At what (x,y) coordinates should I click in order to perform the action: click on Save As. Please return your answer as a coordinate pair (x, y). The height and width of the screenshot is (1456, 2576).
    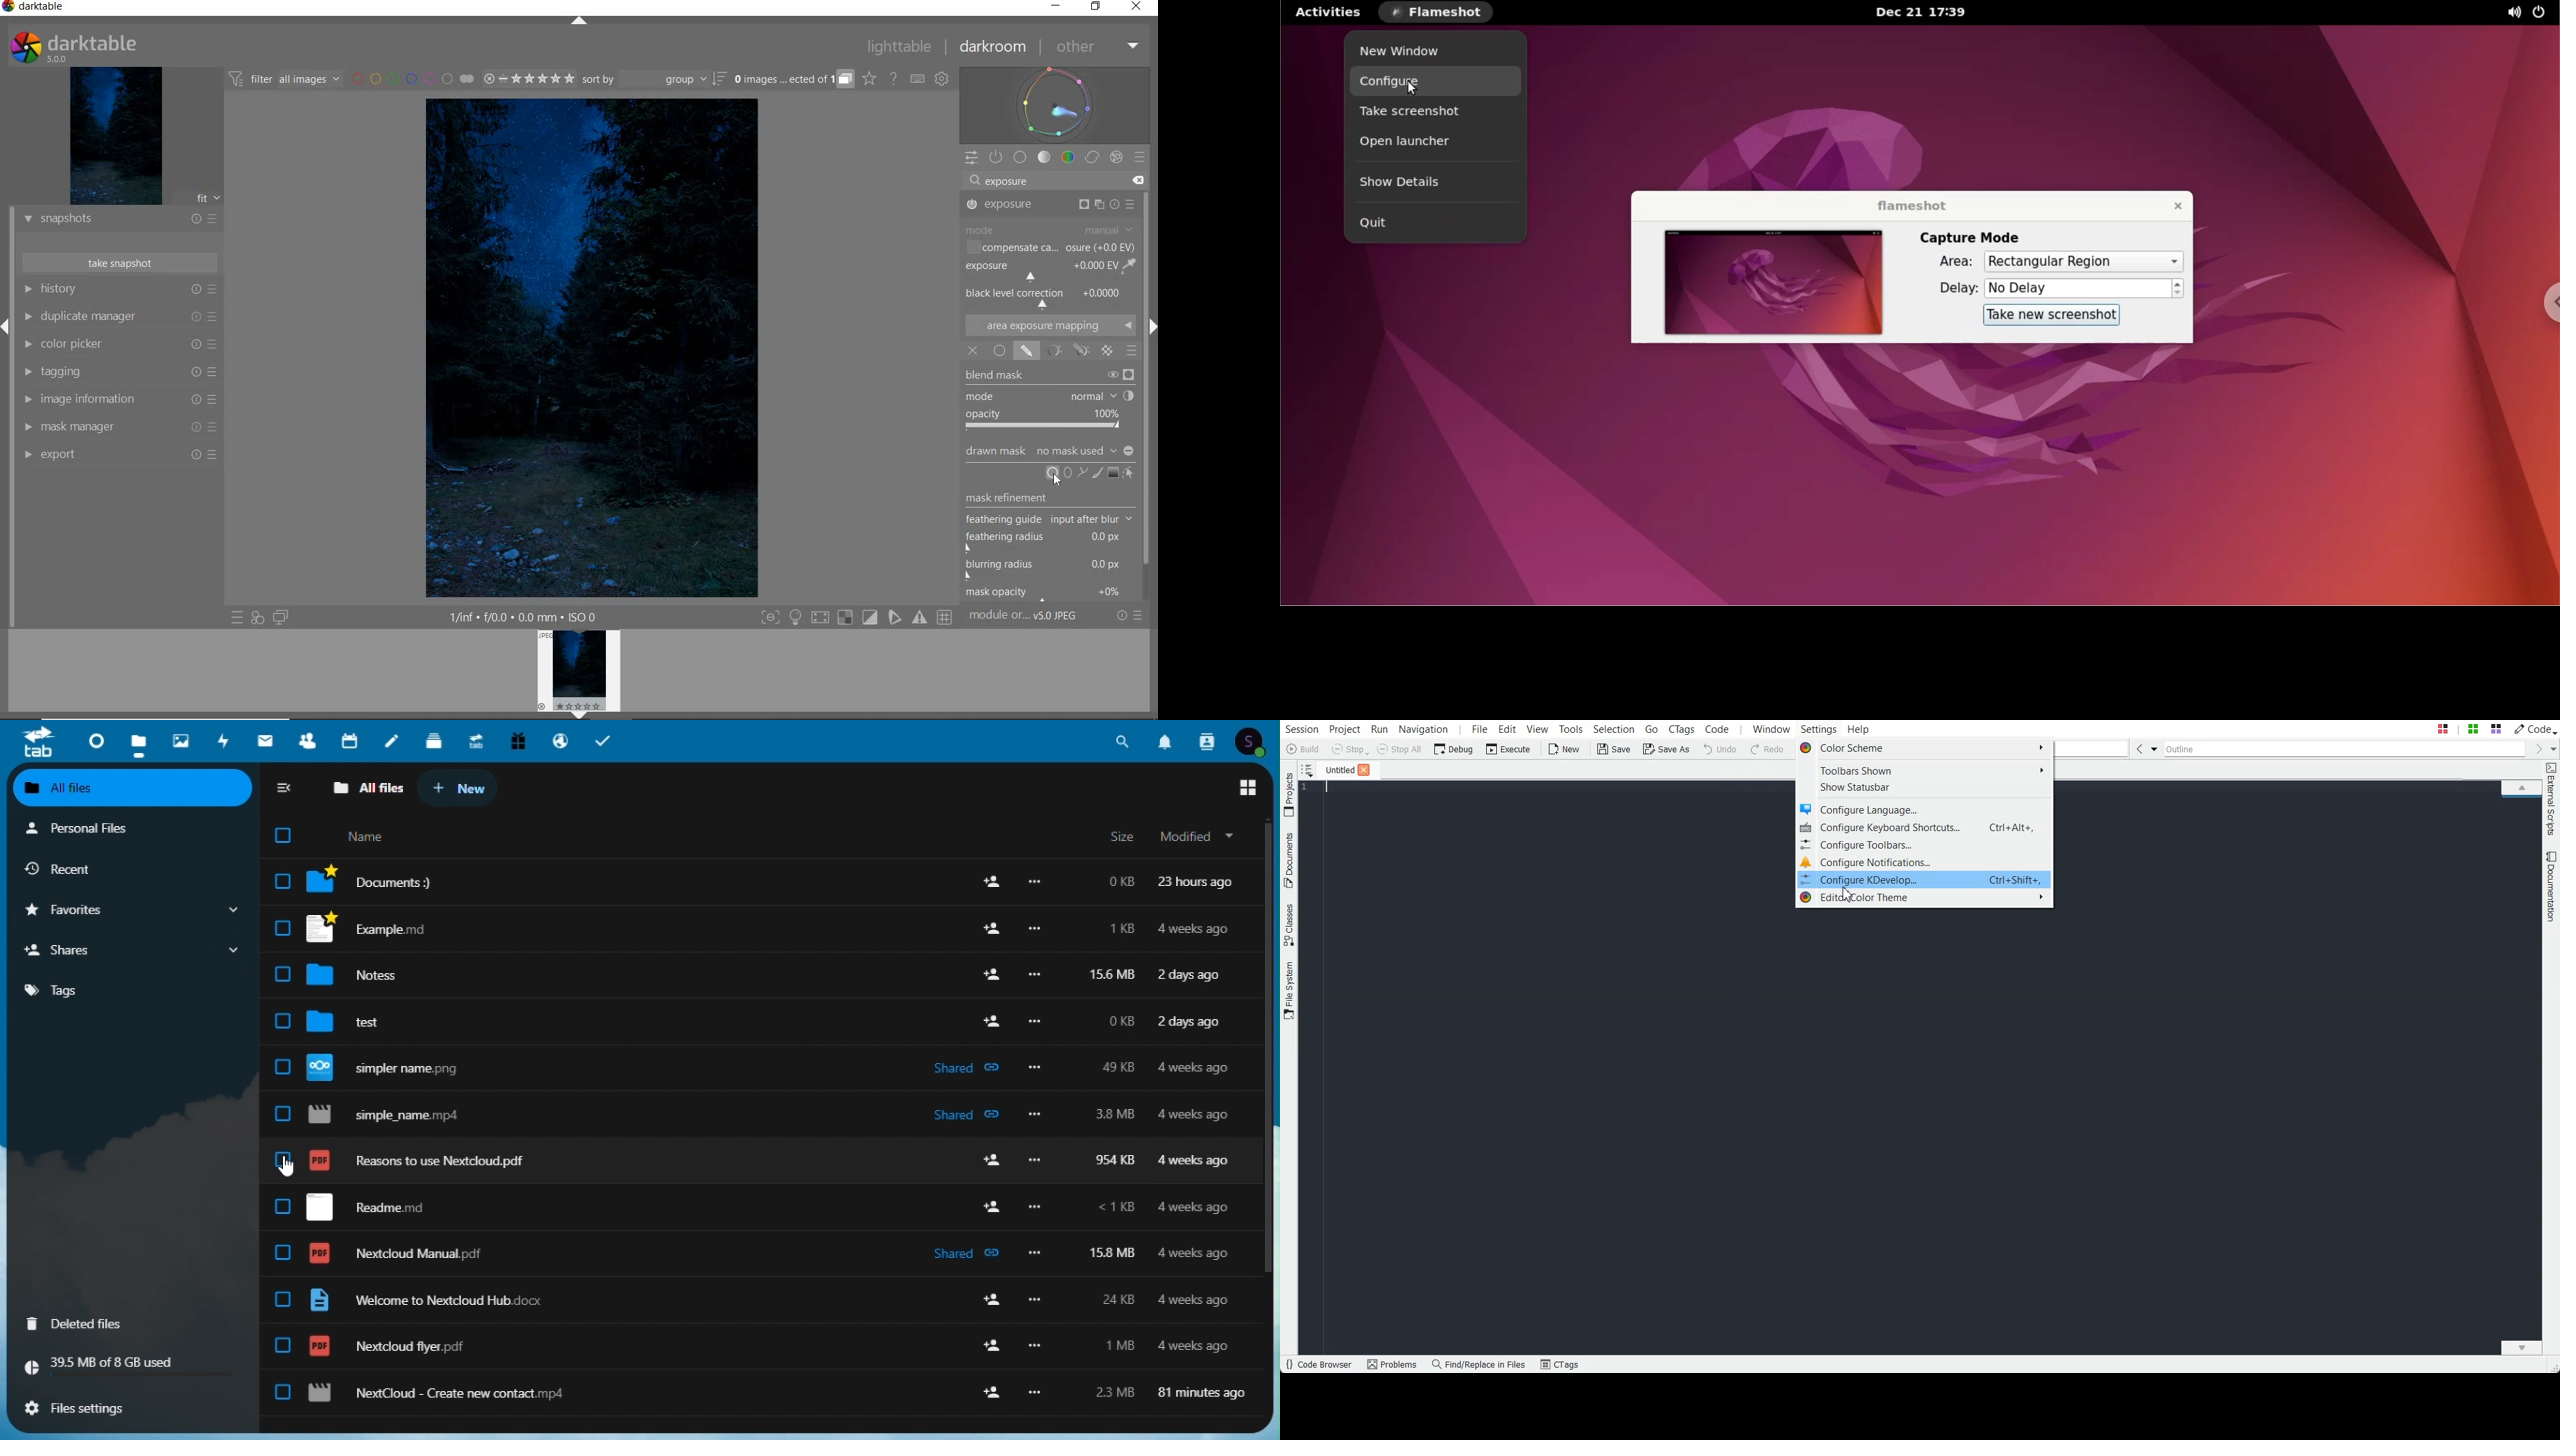
    Looking at the image, I should click on (1666, 748).